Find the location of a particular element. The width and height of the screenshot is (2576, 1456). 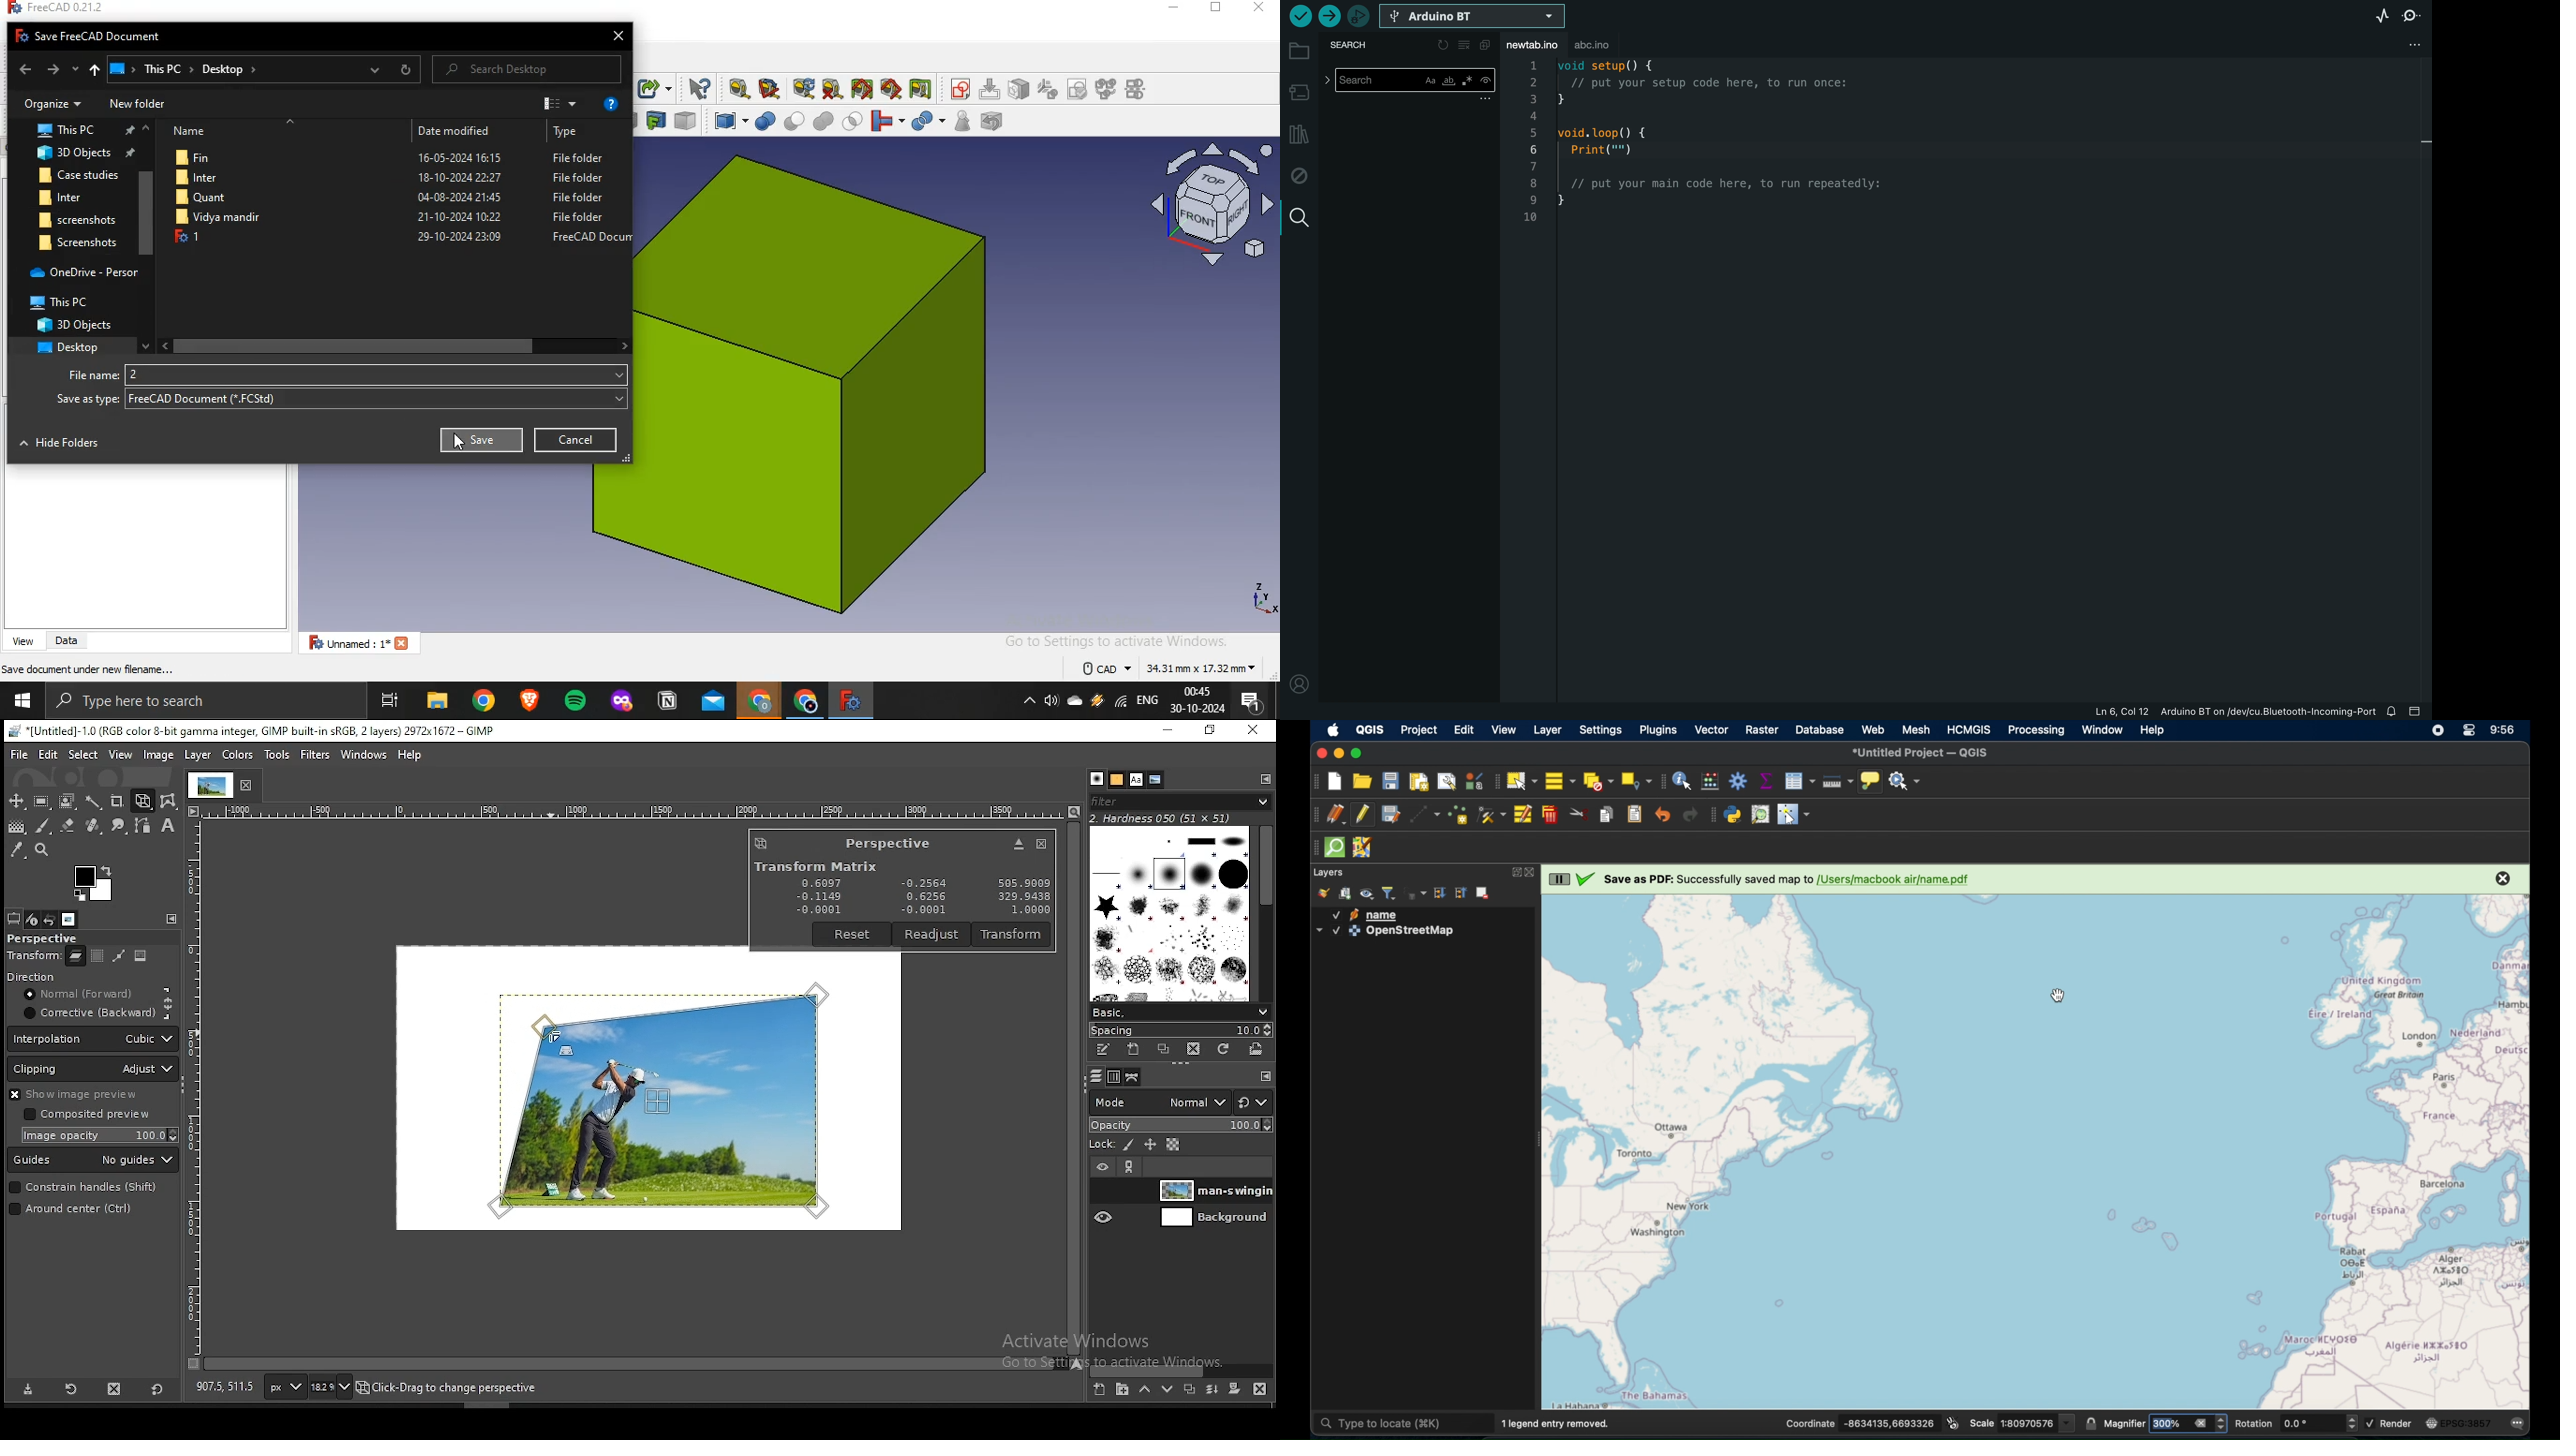

icon is located at coordinates (1584, 881).